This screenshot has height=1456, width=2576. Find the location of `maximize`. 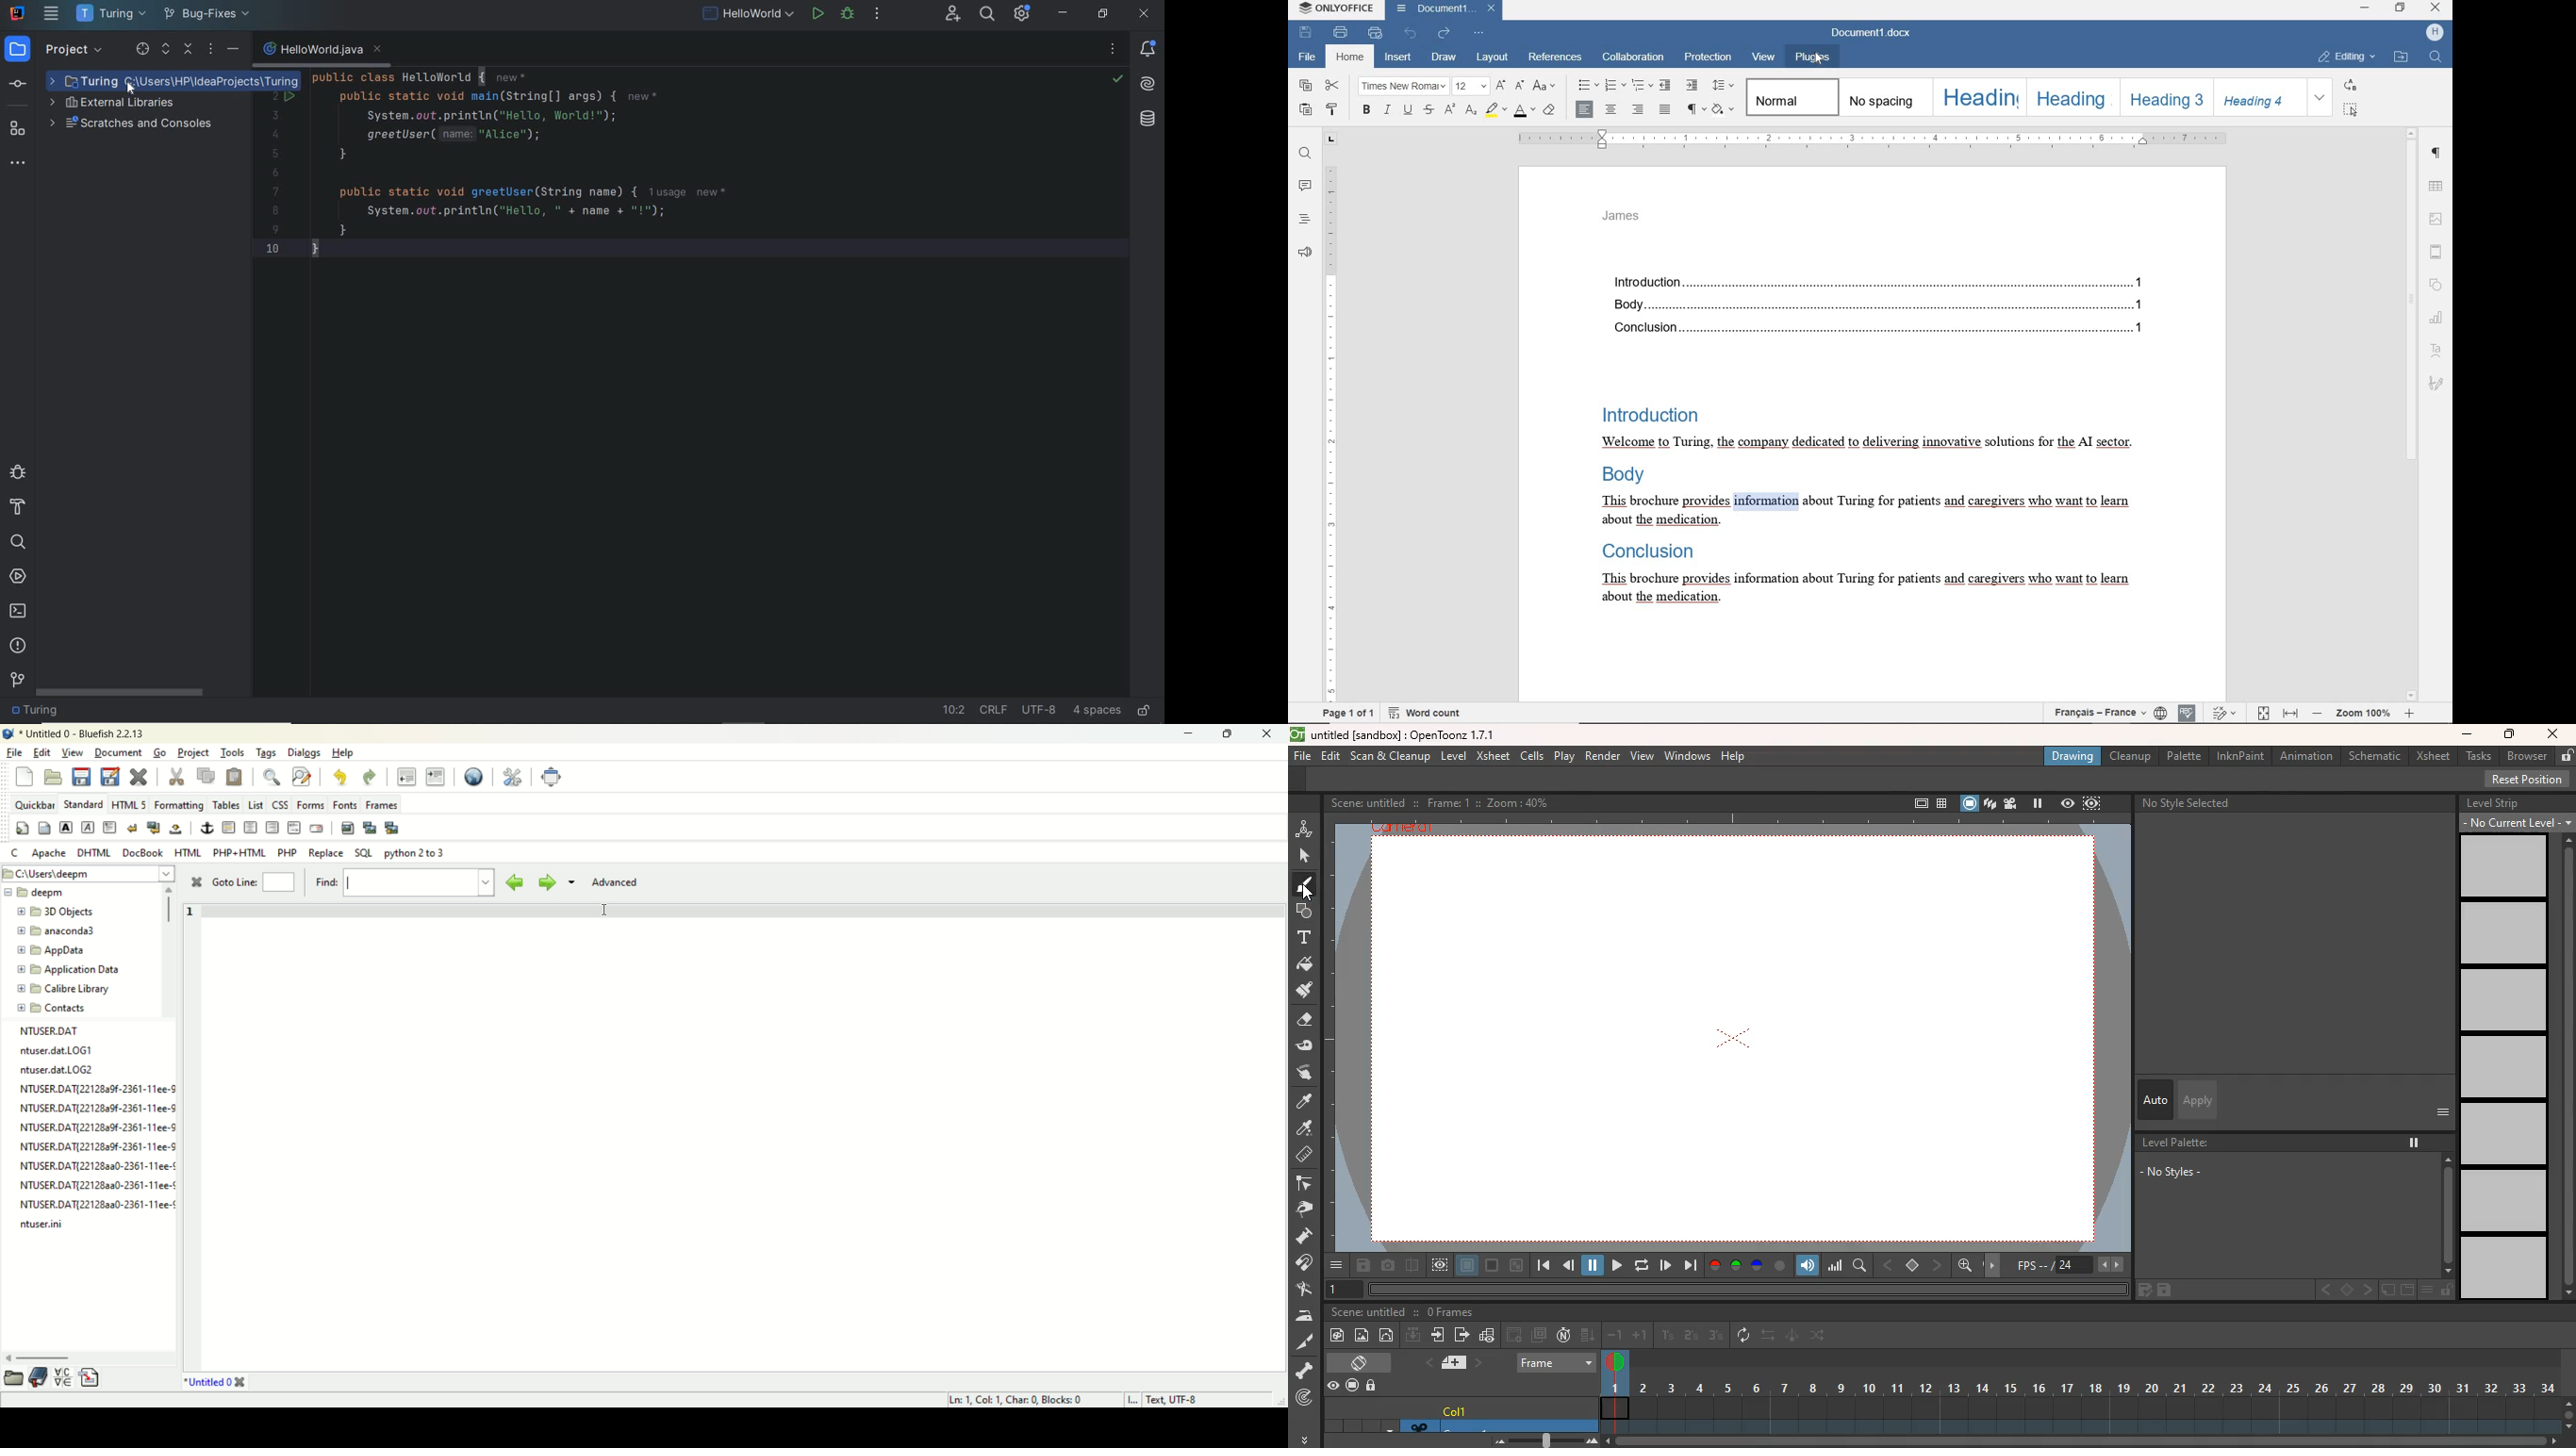

maximize is located at coordinates (1227, 734).